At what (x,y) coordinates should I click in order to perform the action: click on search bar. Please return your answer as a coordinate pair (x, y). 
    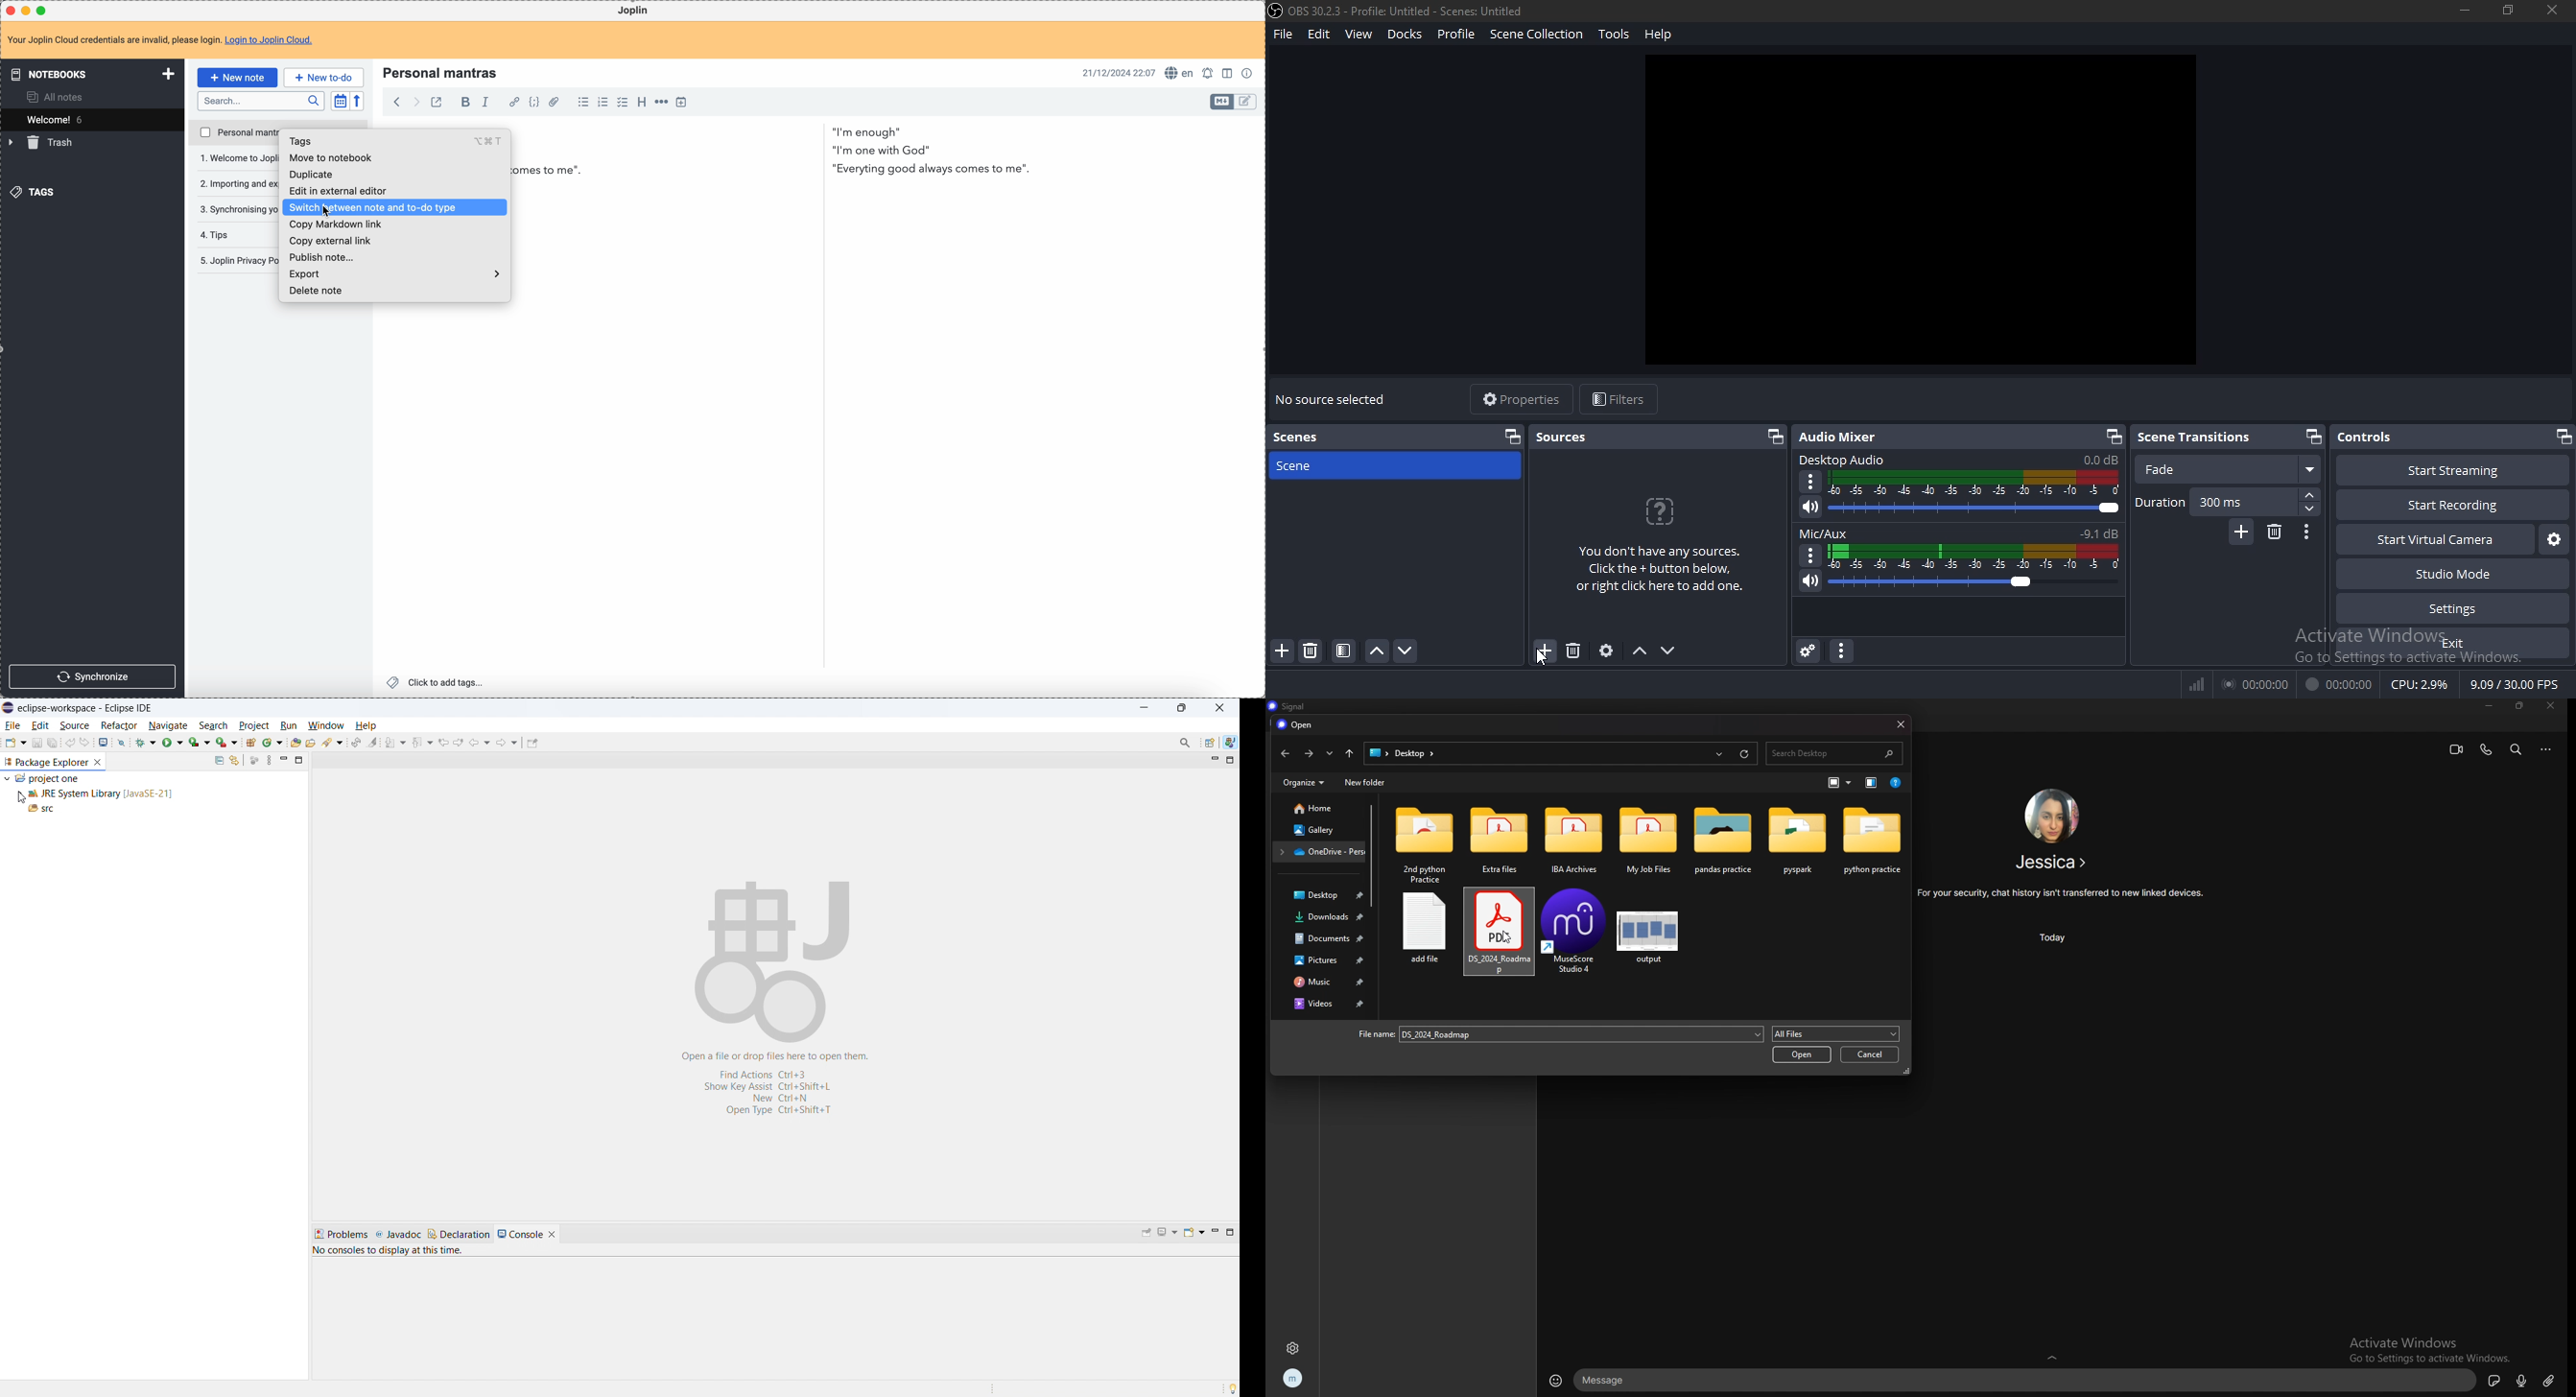
    Looking at the image, I should click on (260, 100).